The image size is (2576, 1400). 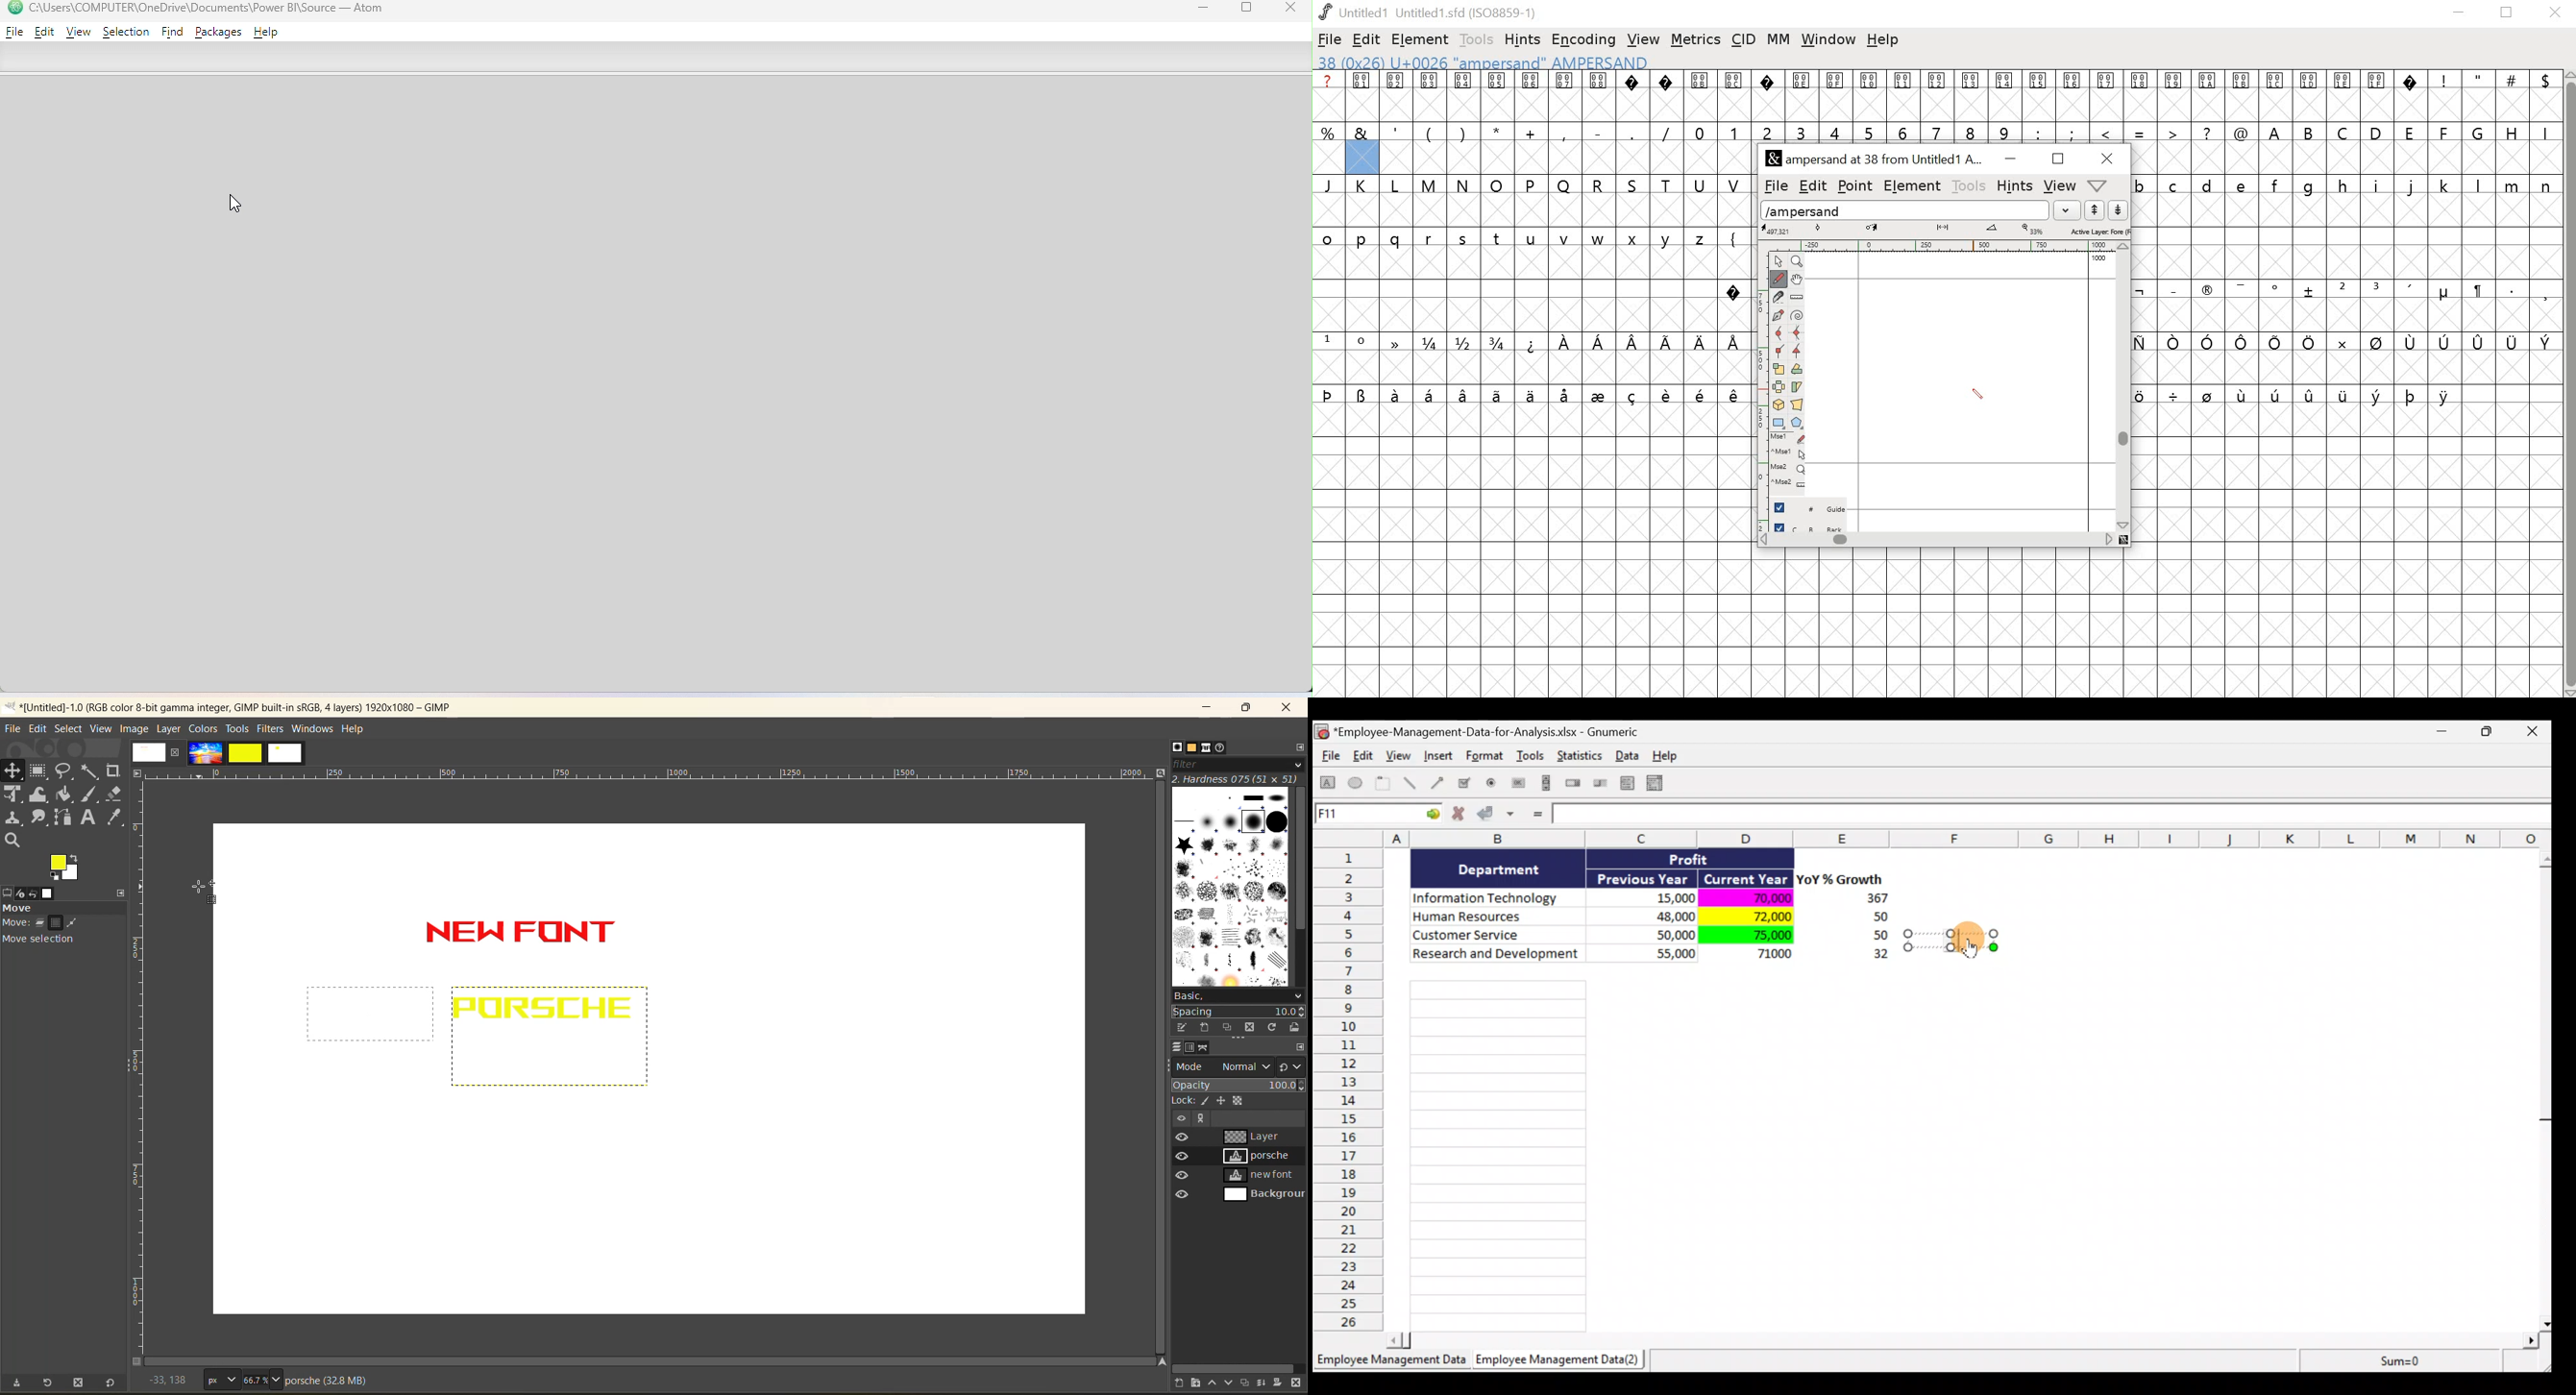 What do you see at coordinates (1773, 186) in the screenshot?
I see `file` at bounding box center [1773, 186].